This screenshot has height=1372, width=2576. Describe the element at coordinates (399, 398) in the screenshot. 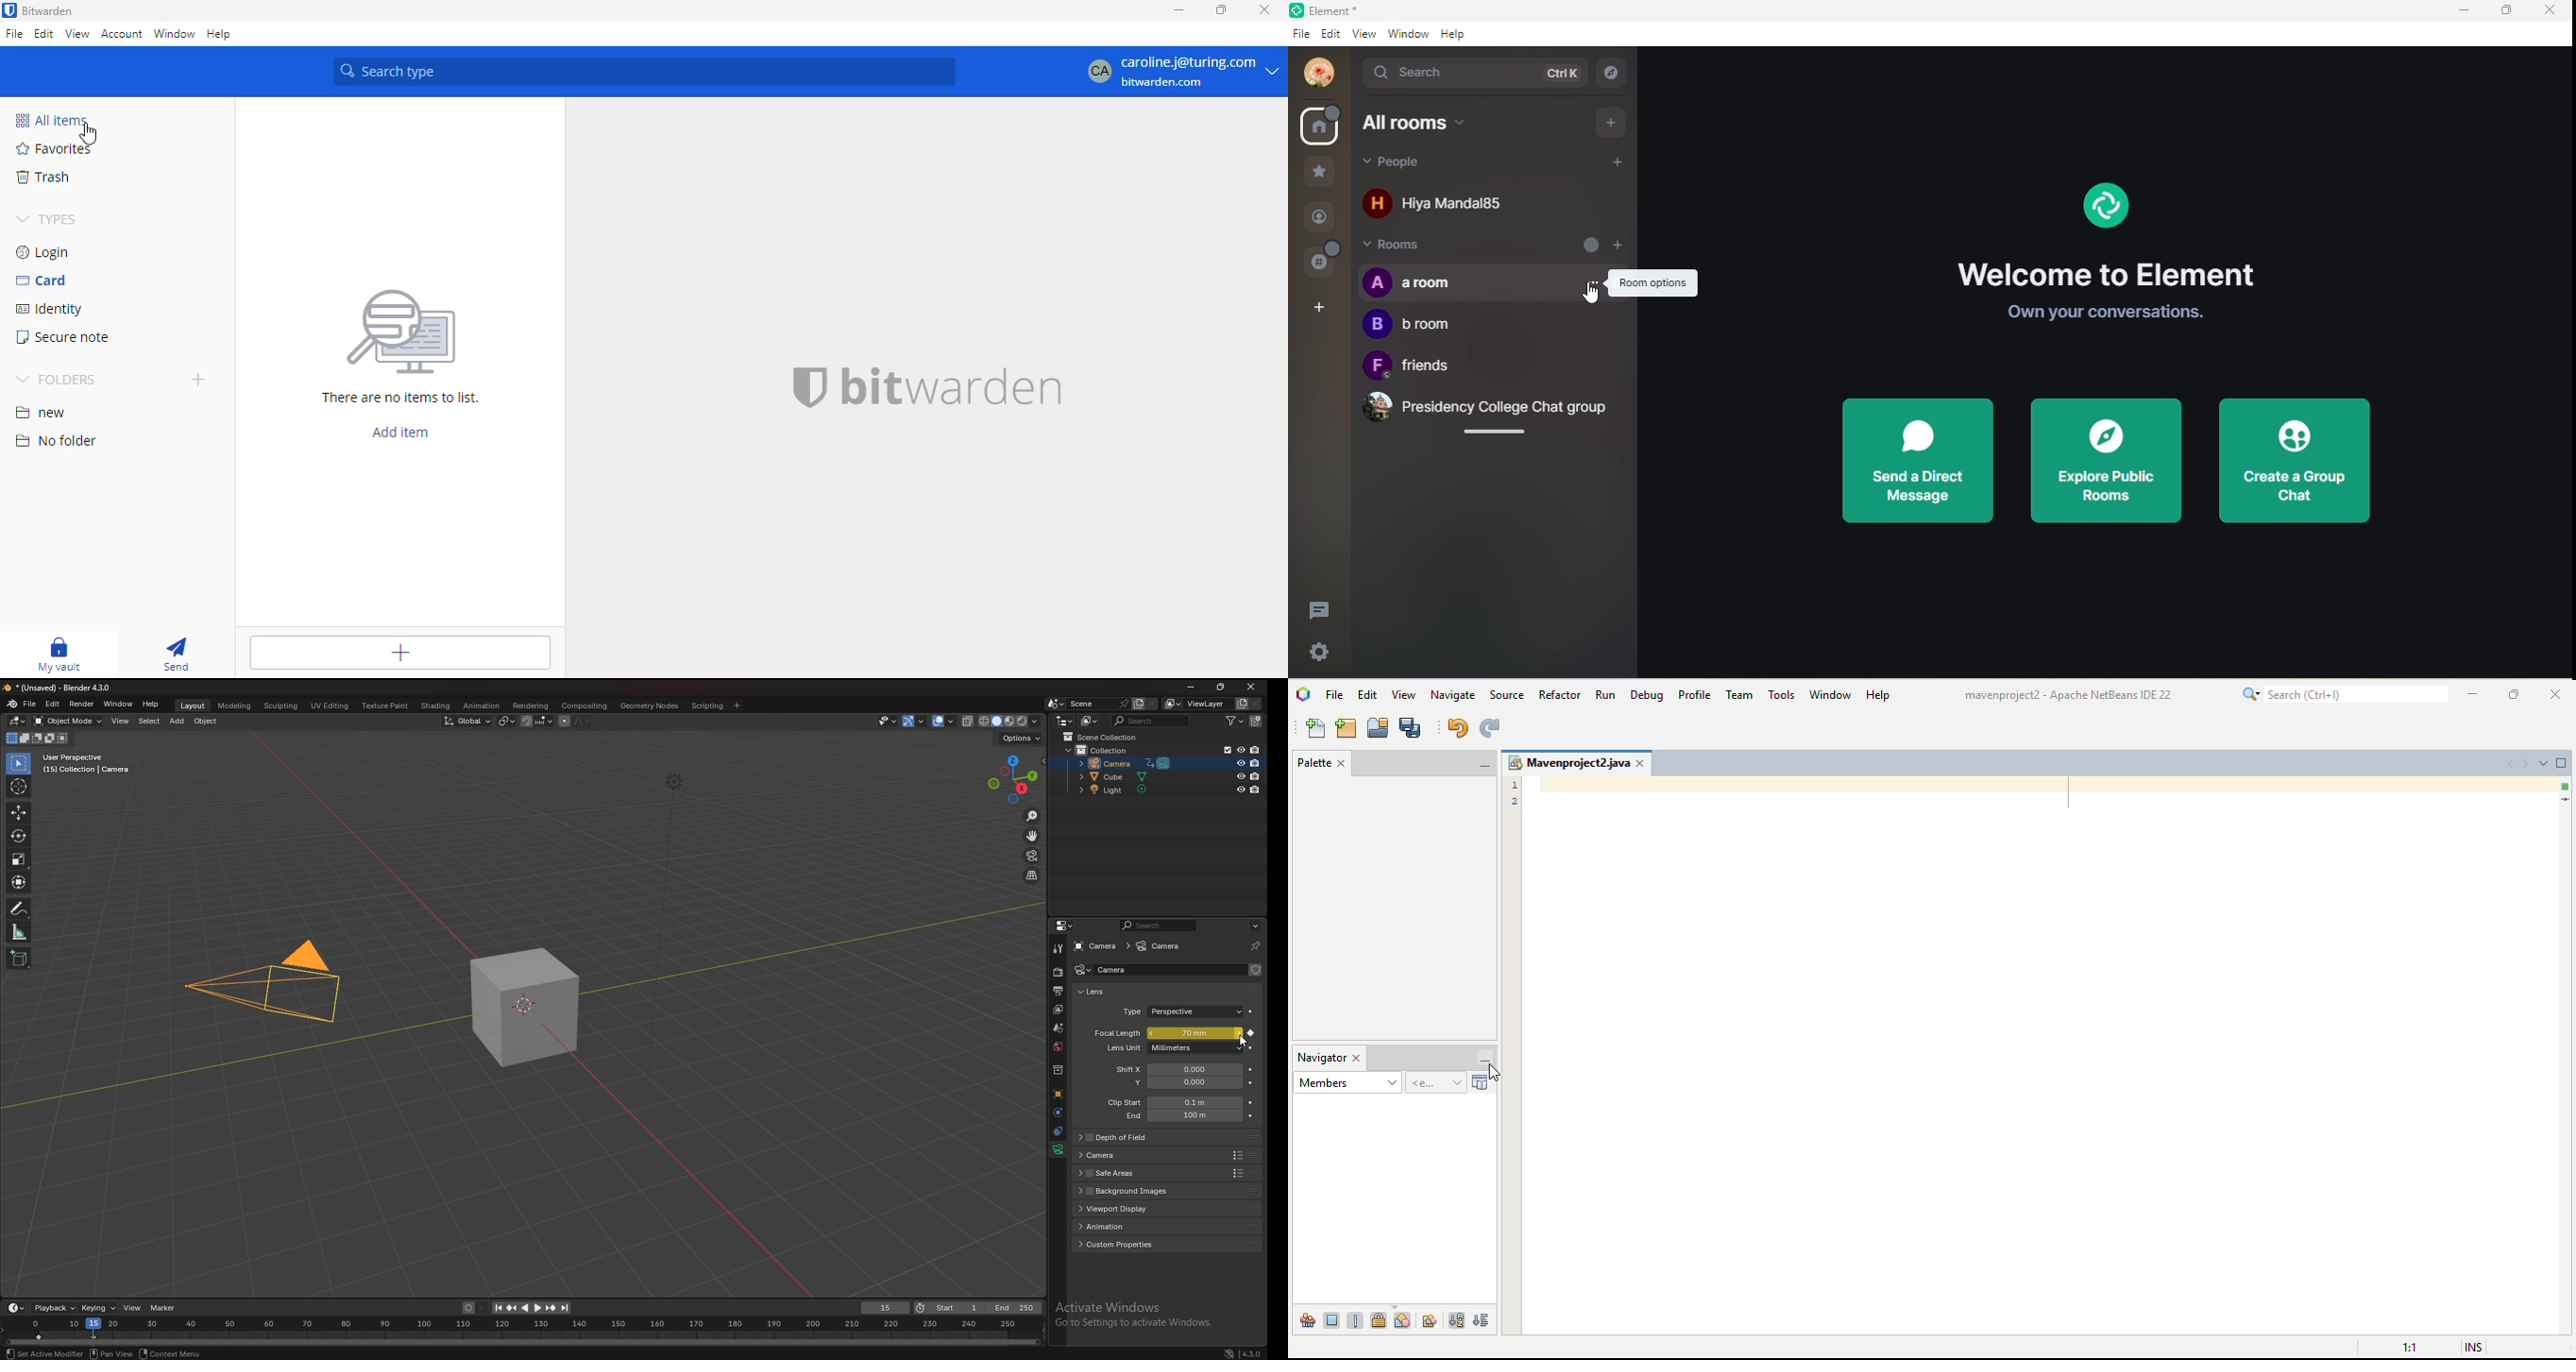

I see `there are no items to list` at that location.